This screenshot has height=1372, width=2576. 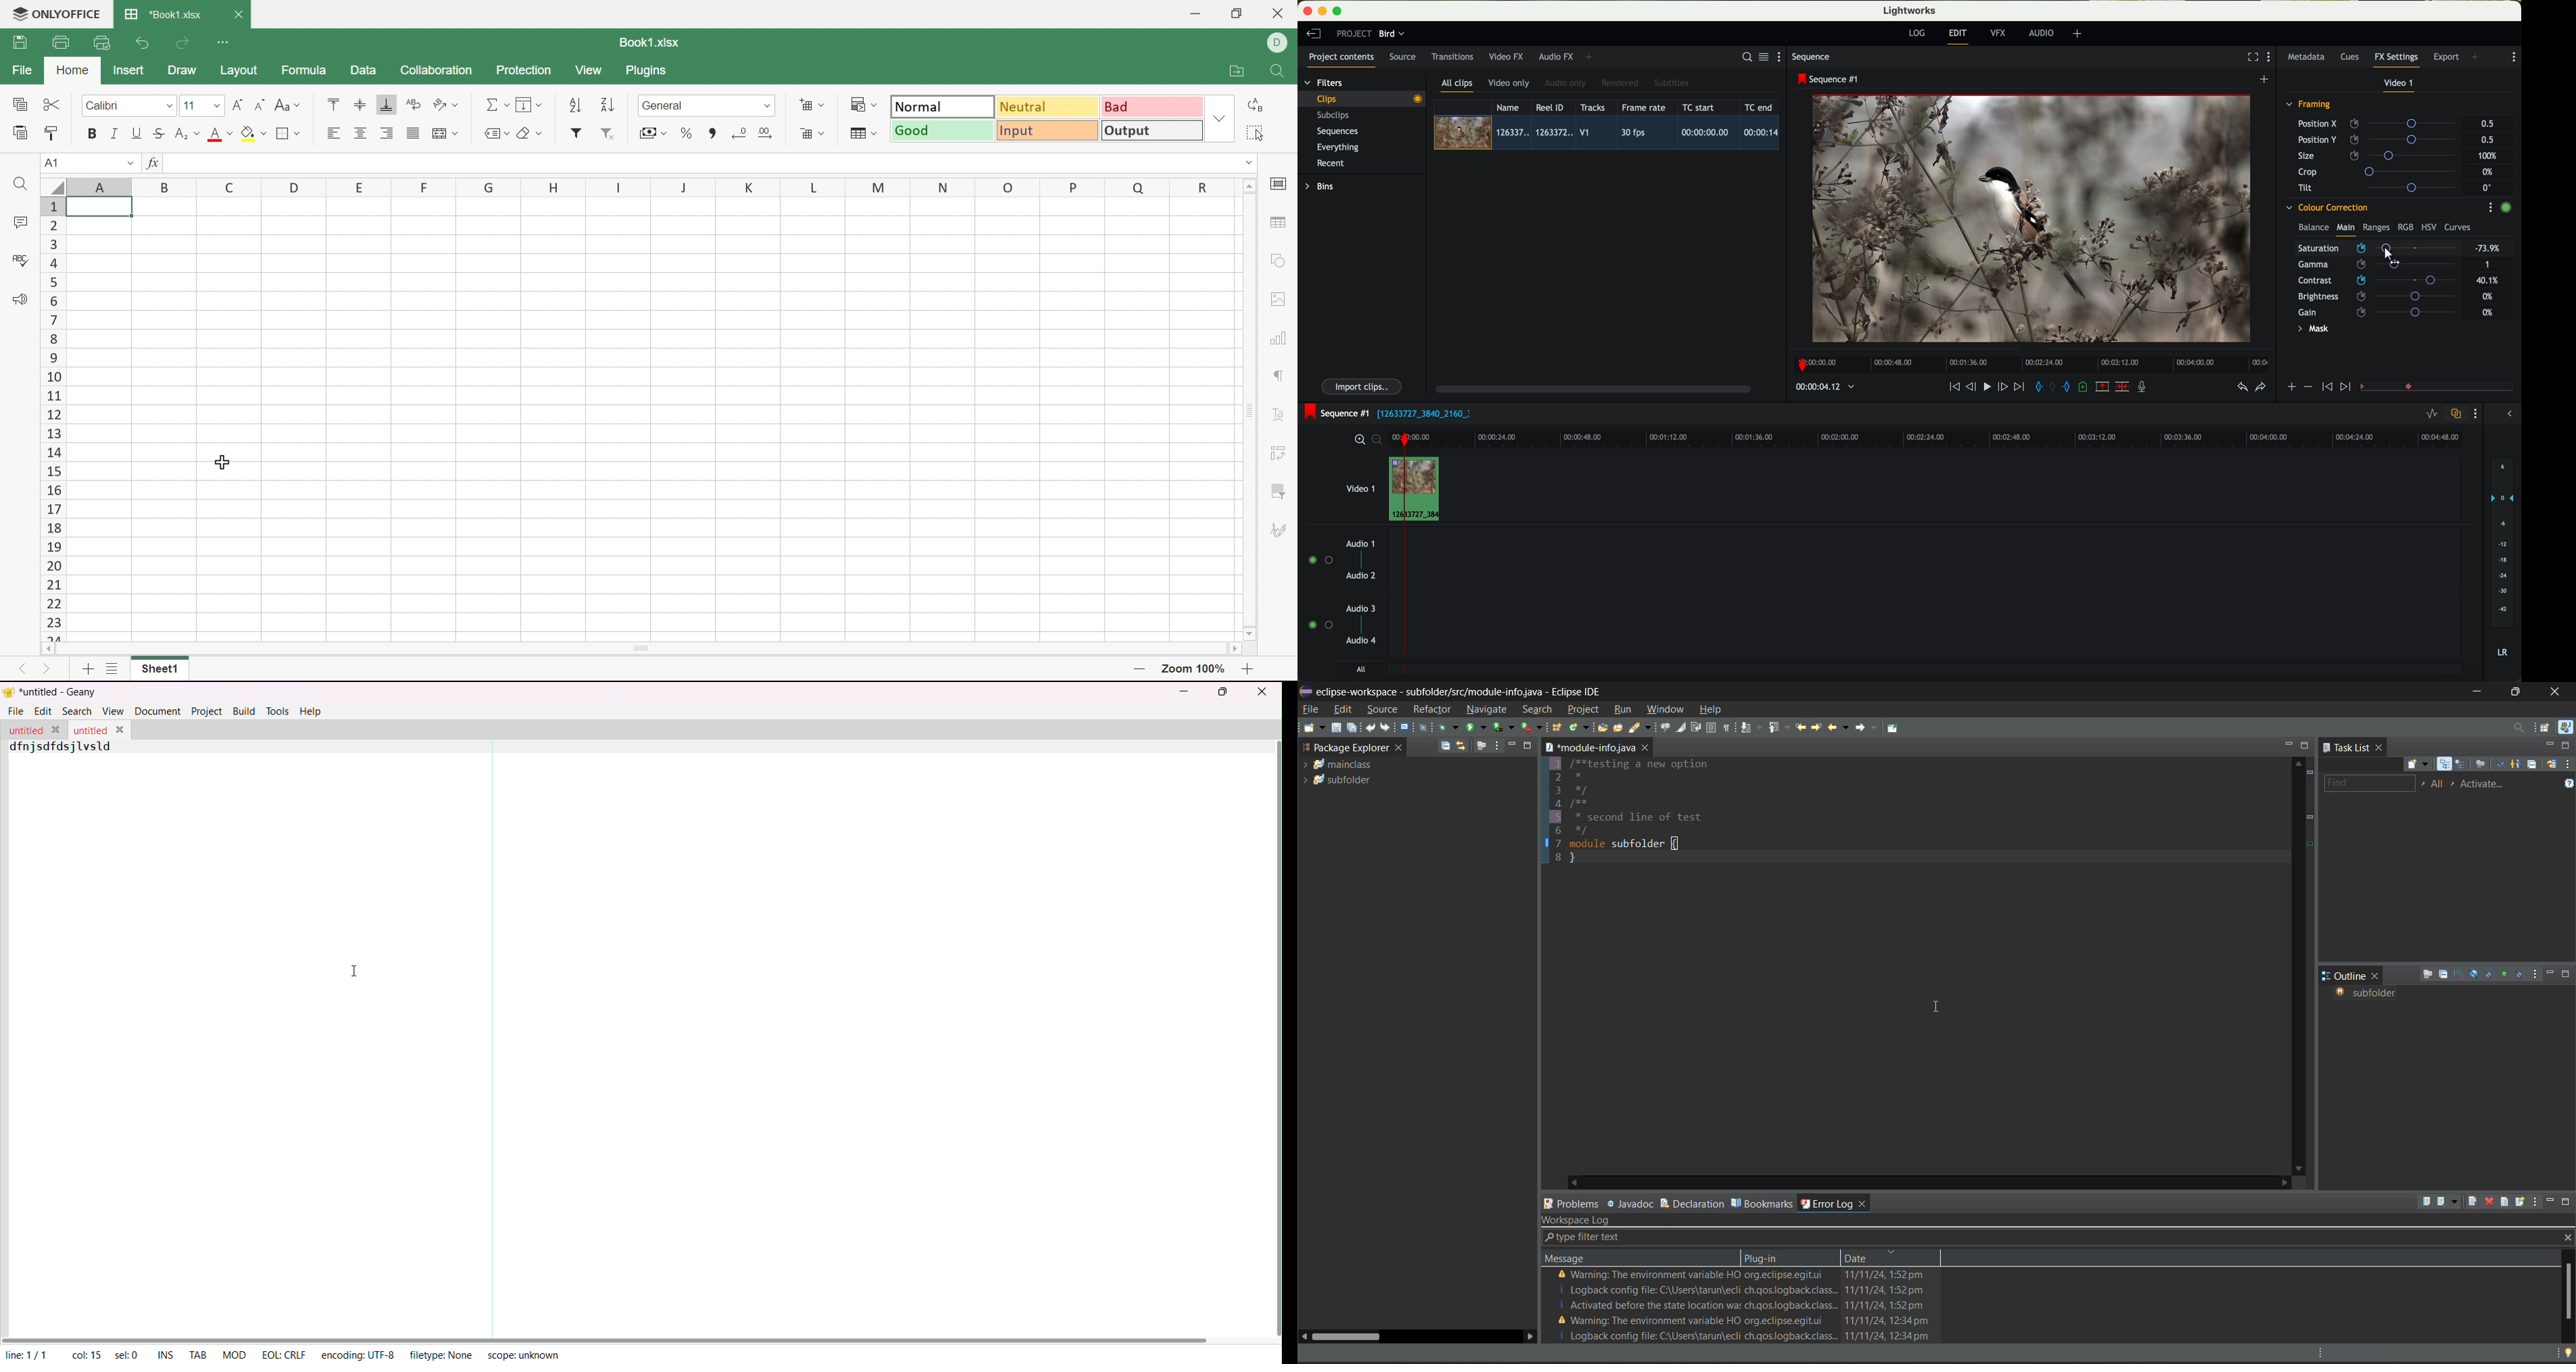 What do you see at coordinates (1359, 487) in the screenshot?
I see `video 1` at bounding box center [1359, 487].